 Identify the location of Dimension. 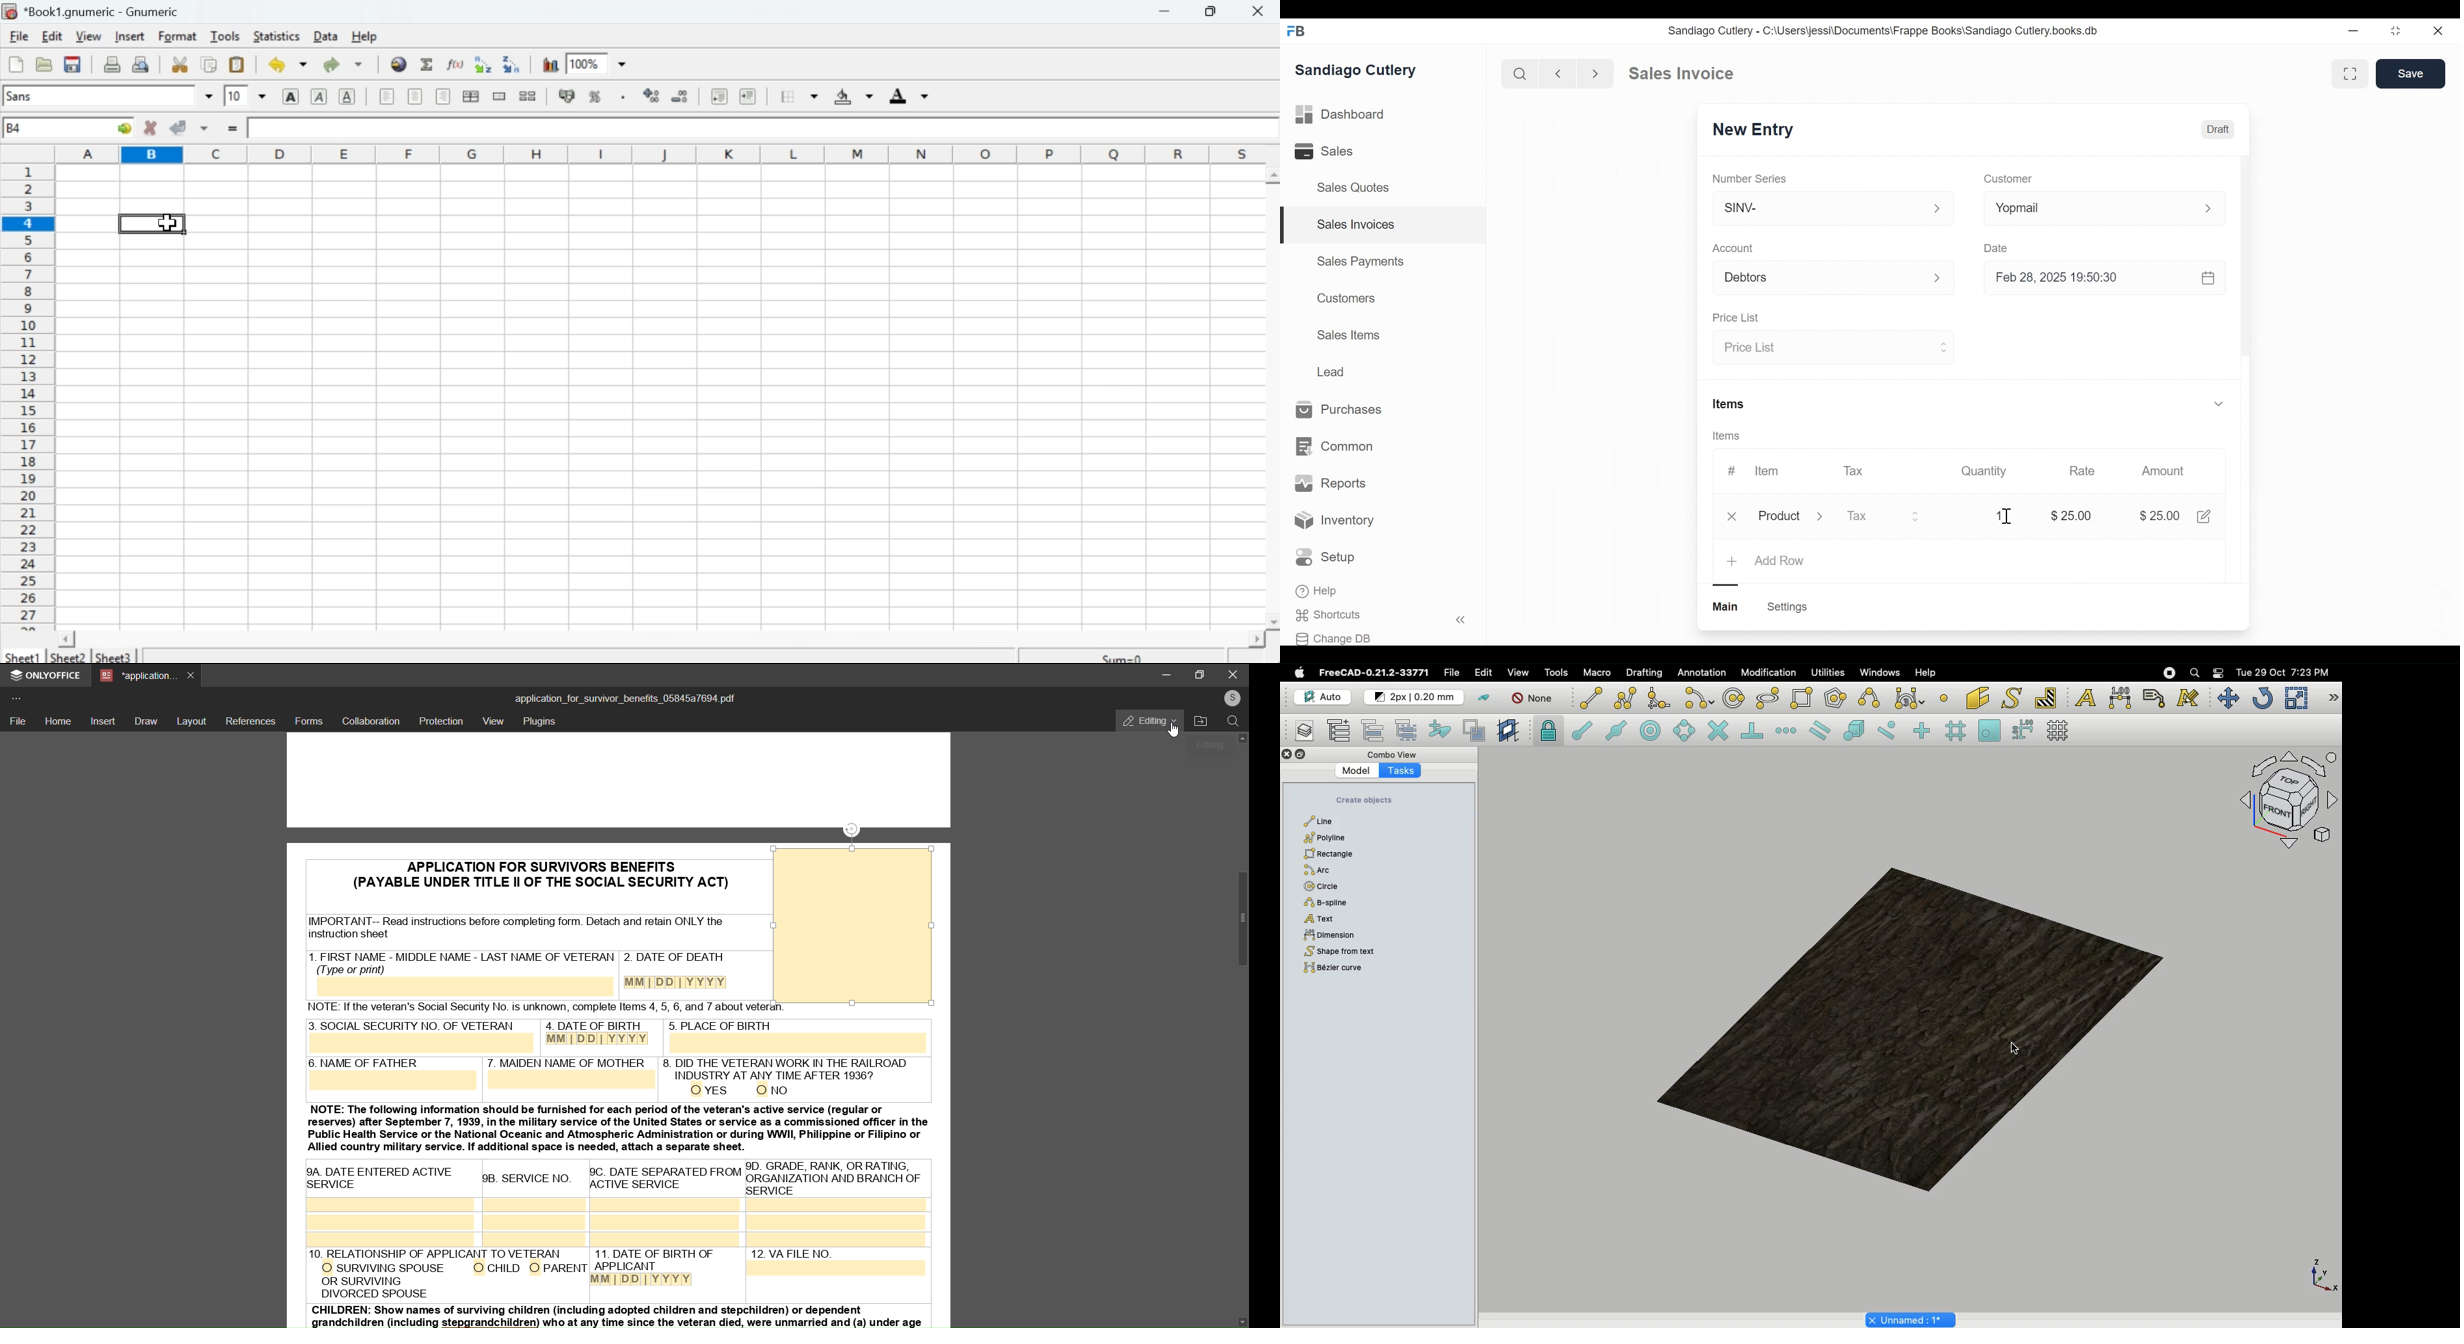
(2119, 697).